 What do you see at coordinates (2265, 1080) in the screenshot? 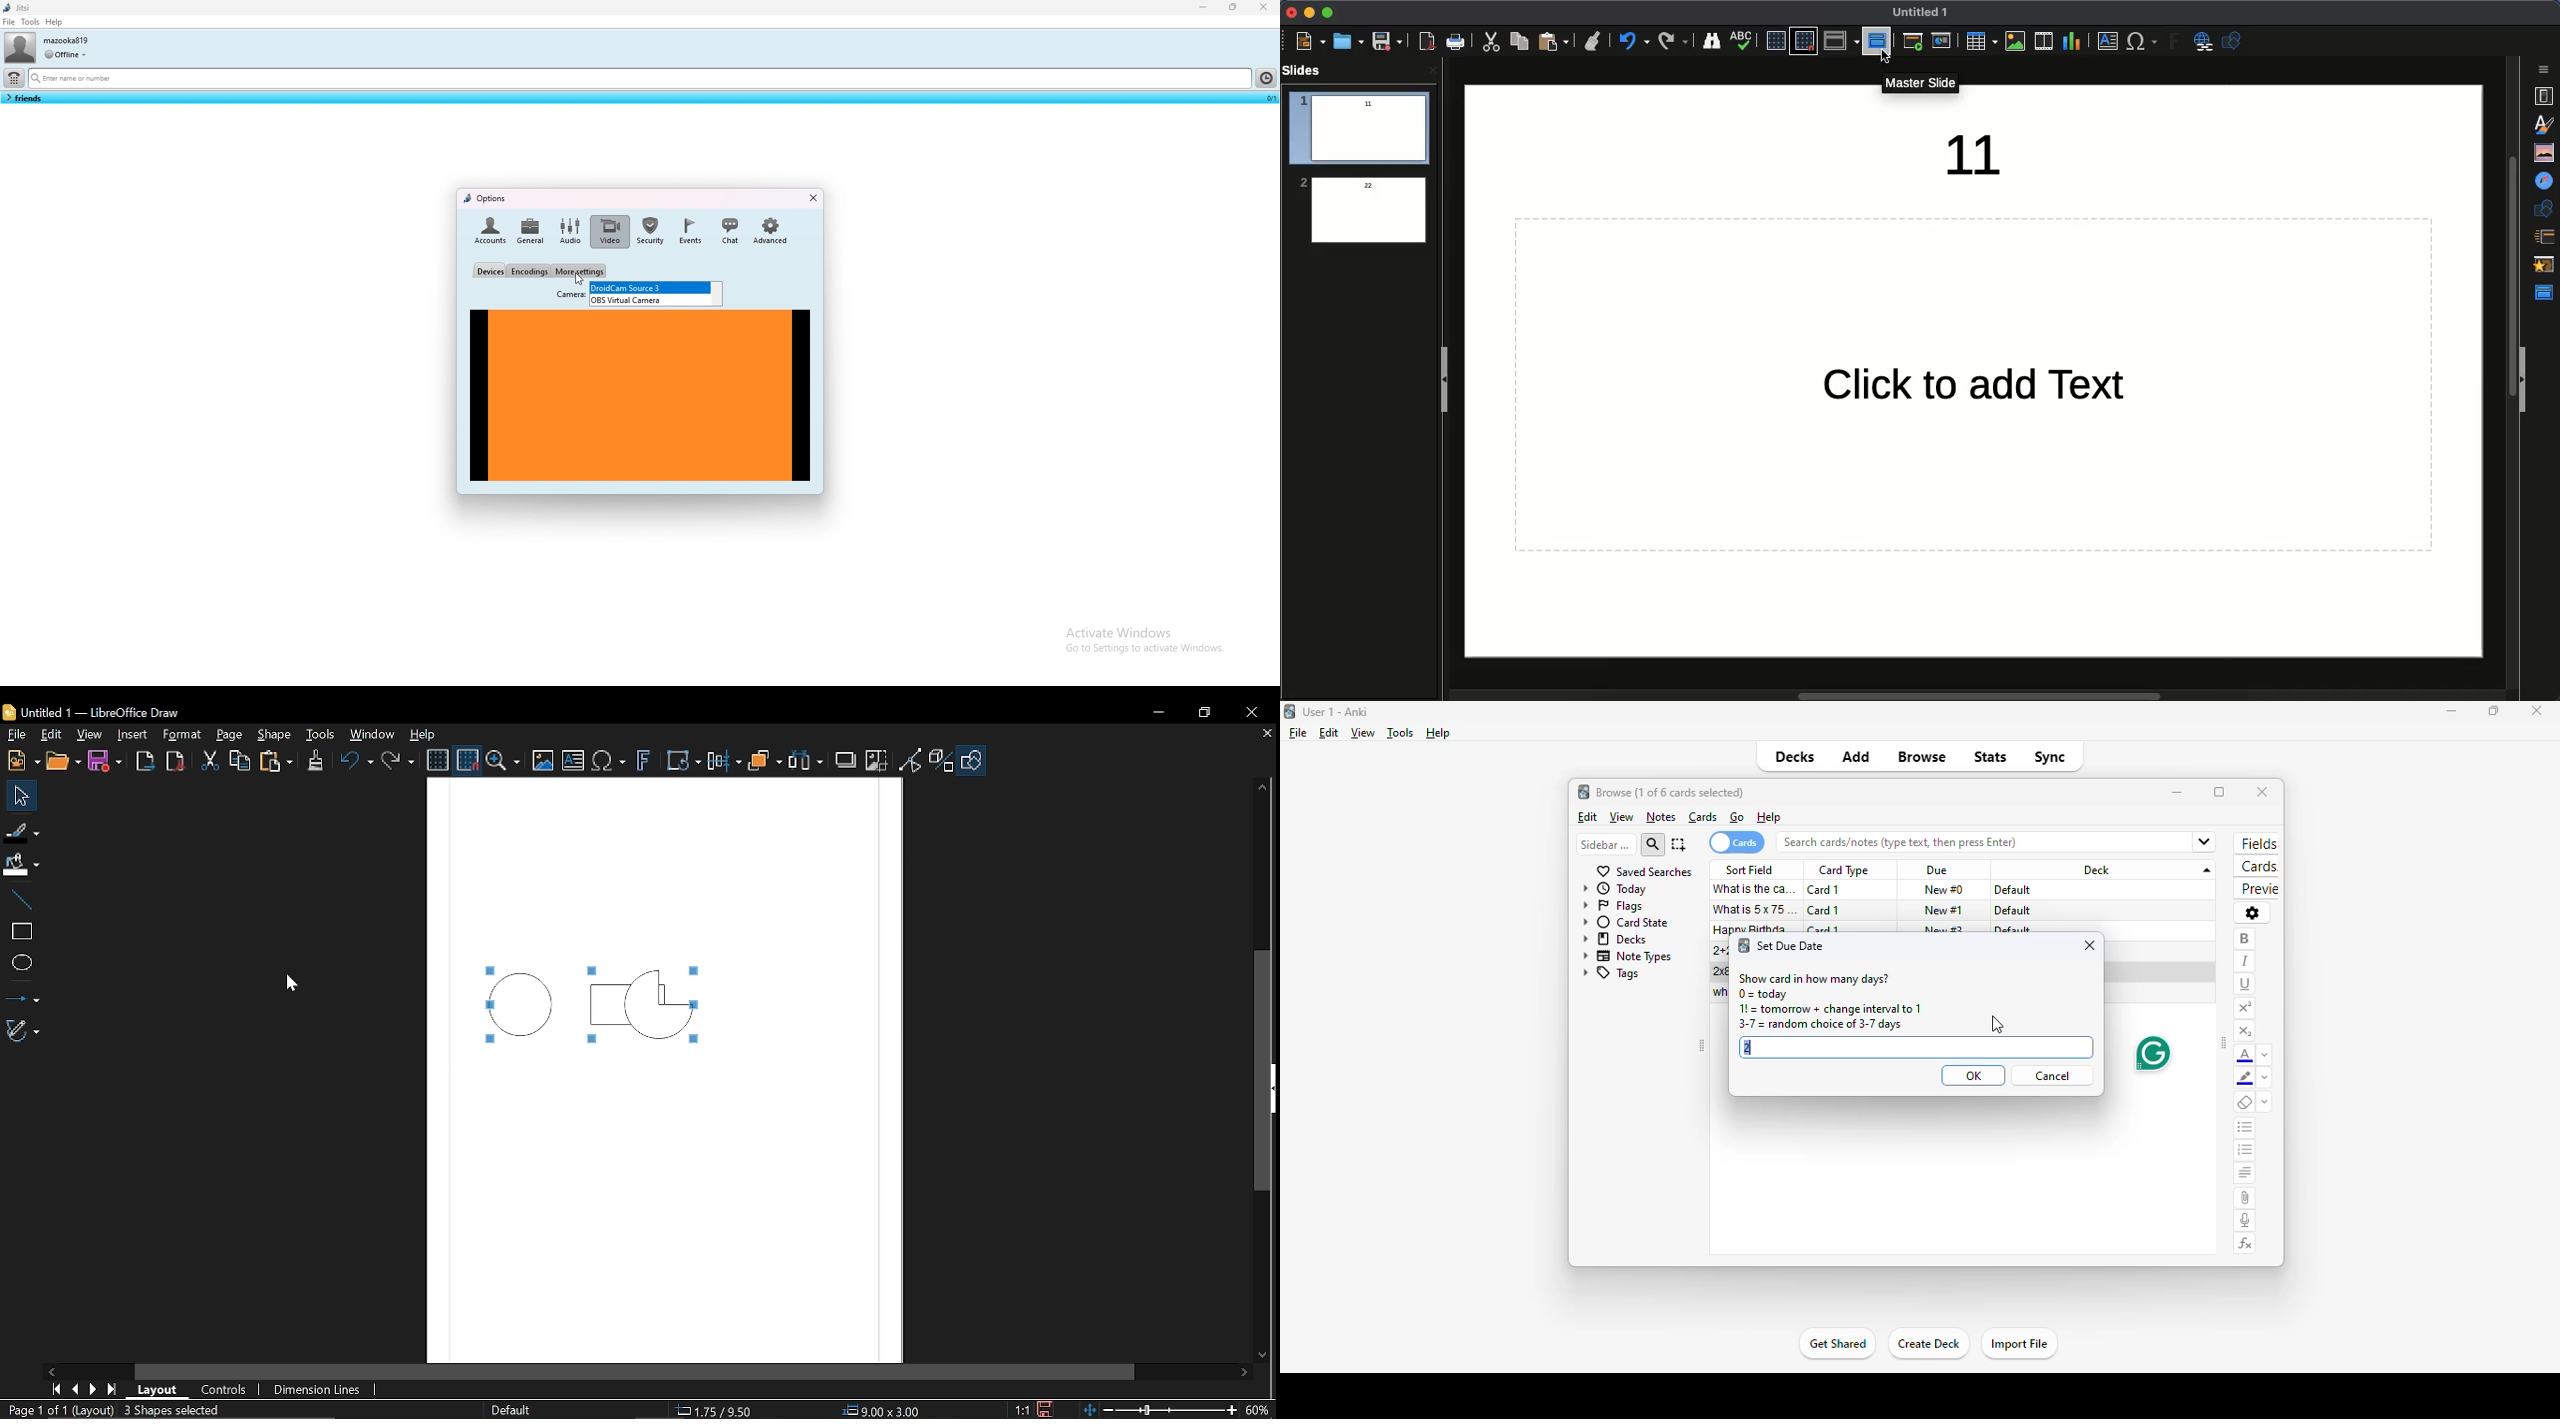
I see `change color` at bounding box center [2265, 1080].